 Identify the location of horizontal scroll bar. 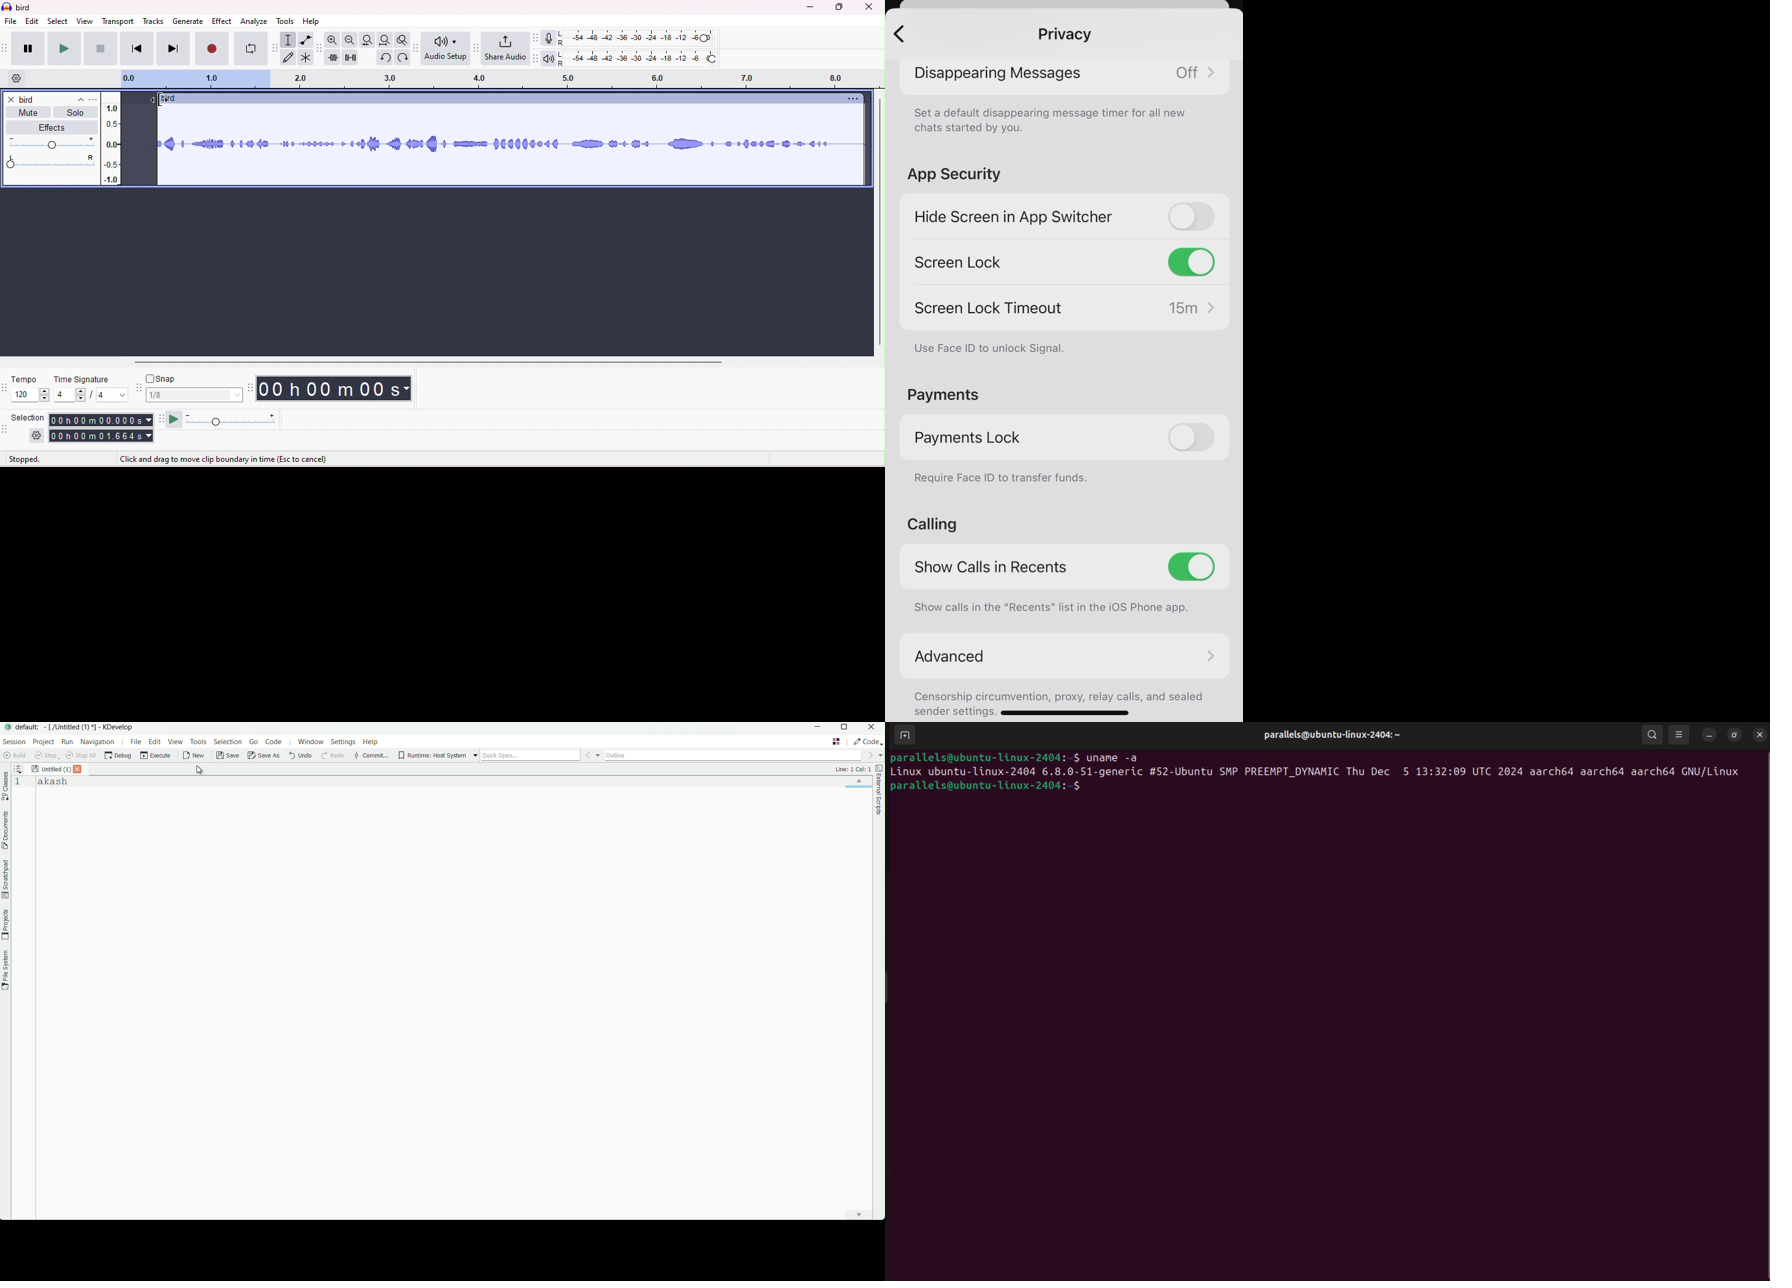
(432, 362).